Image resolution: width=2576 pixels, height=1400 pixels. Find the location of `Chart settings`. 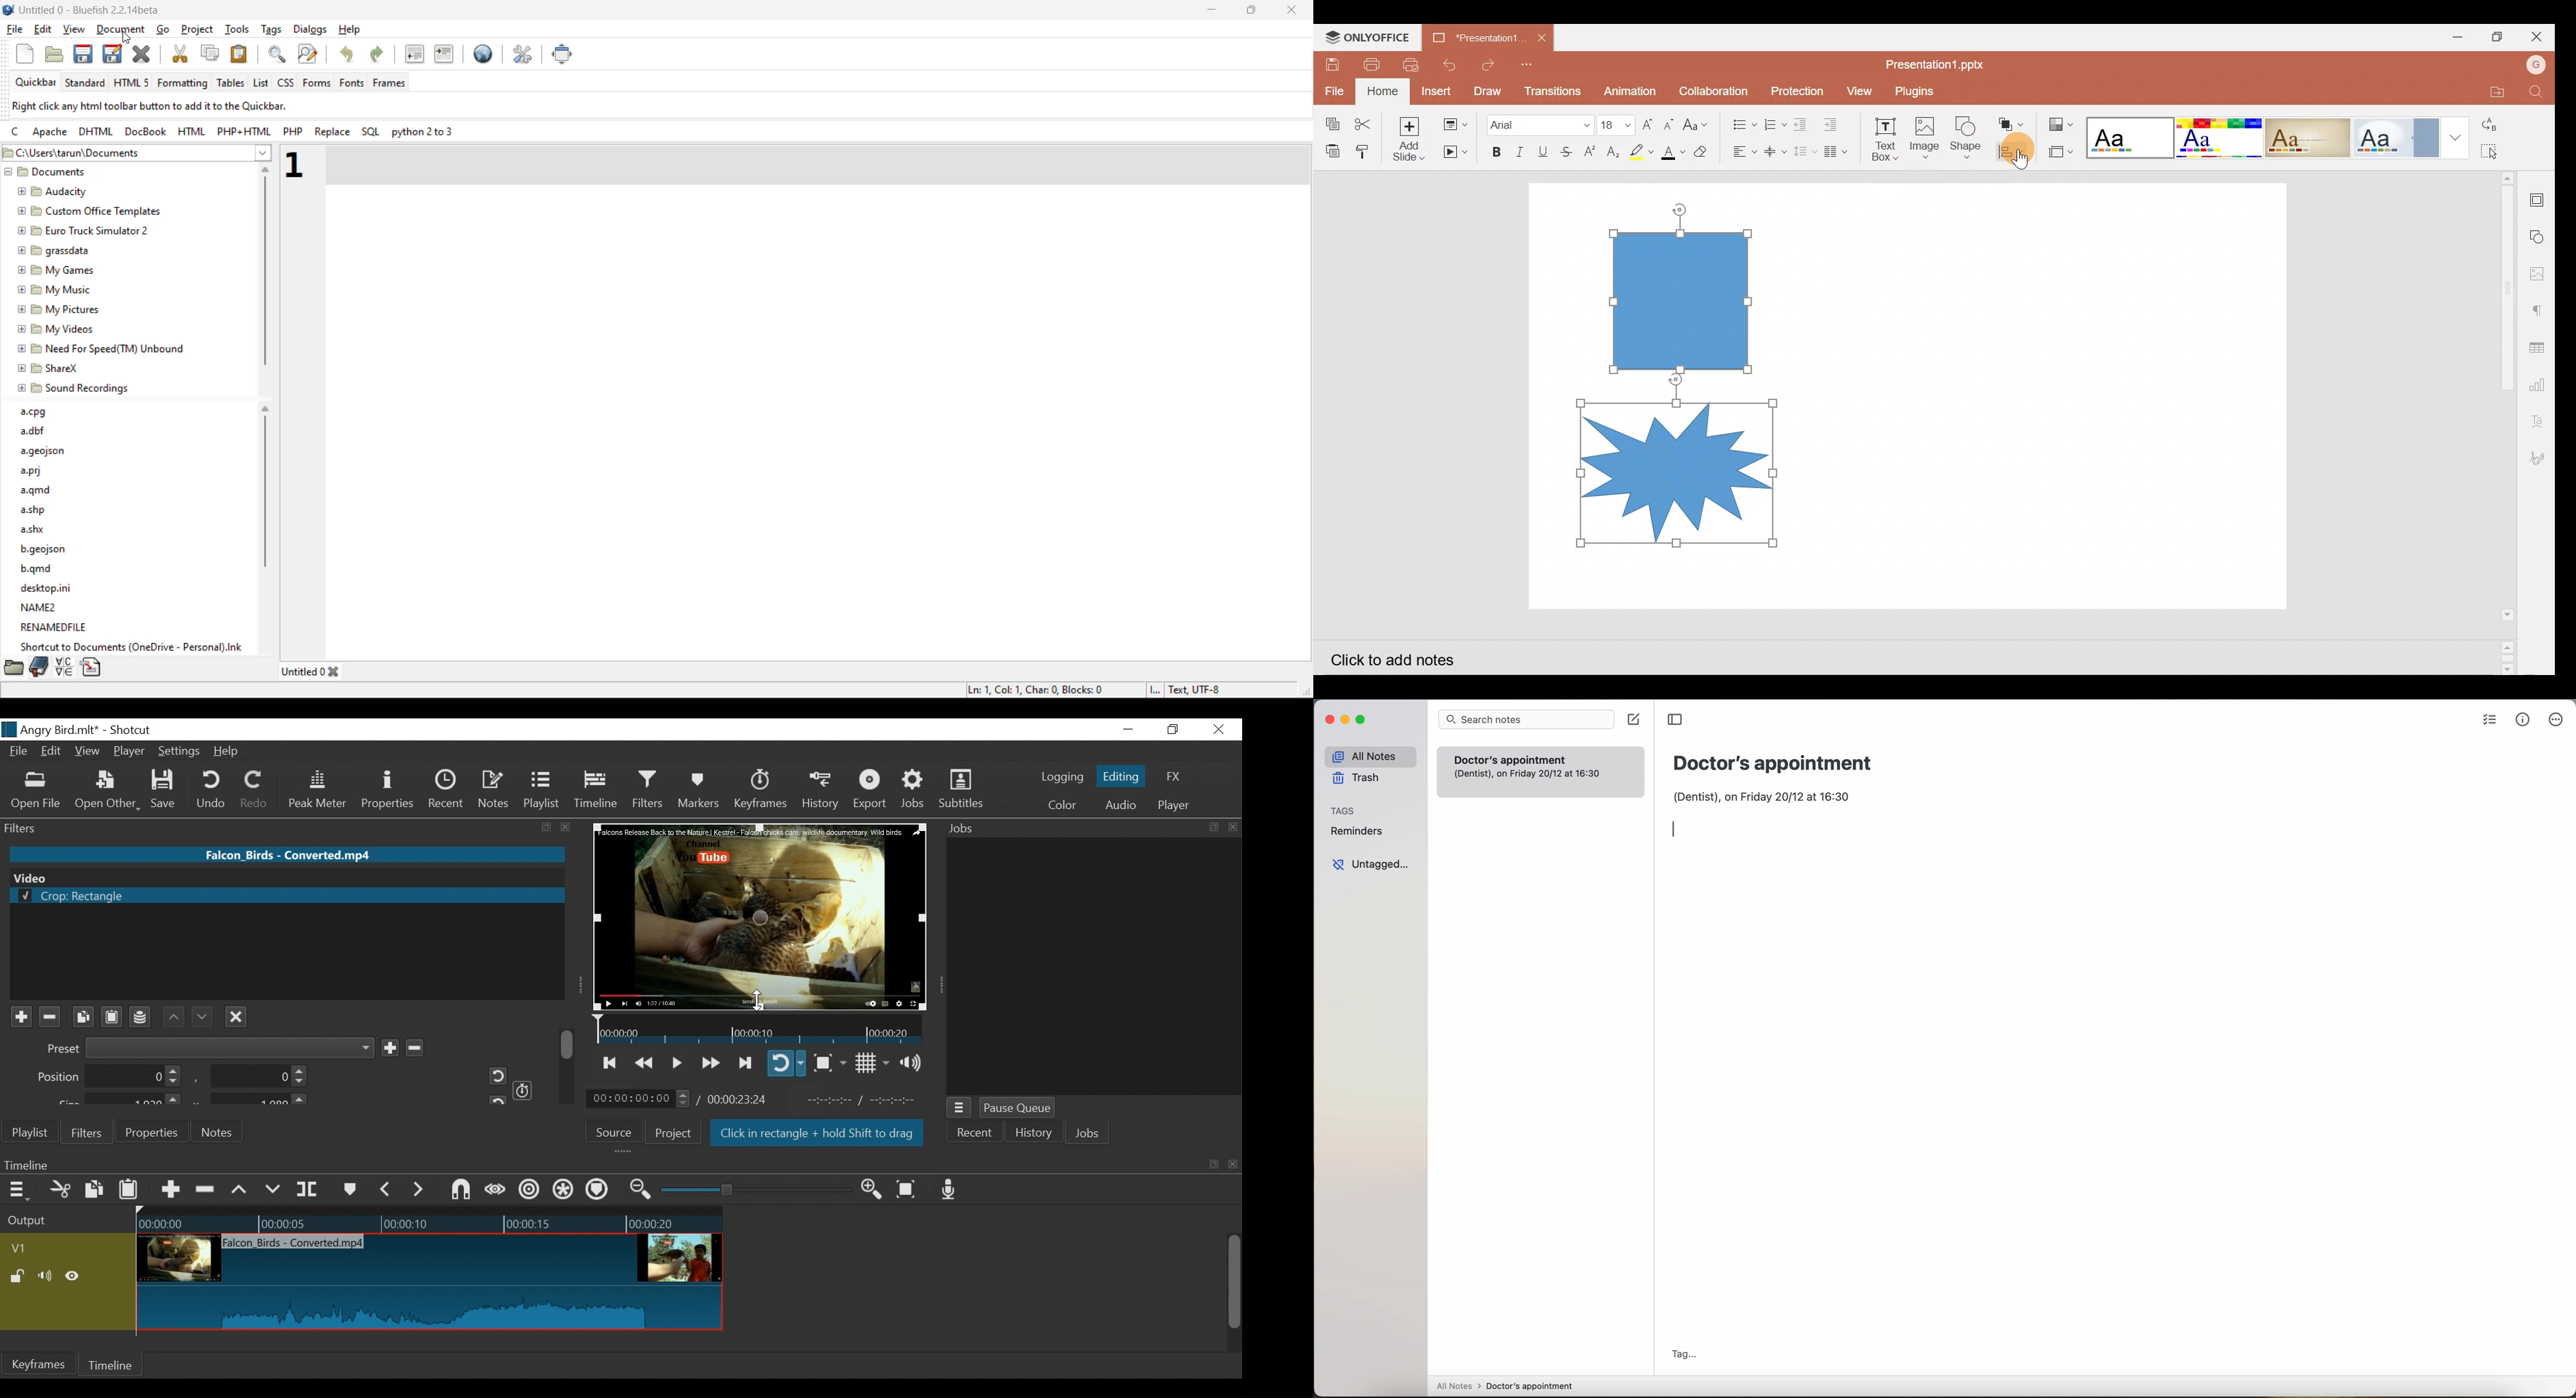

Chart settings is located at coordinates (2544, 388).